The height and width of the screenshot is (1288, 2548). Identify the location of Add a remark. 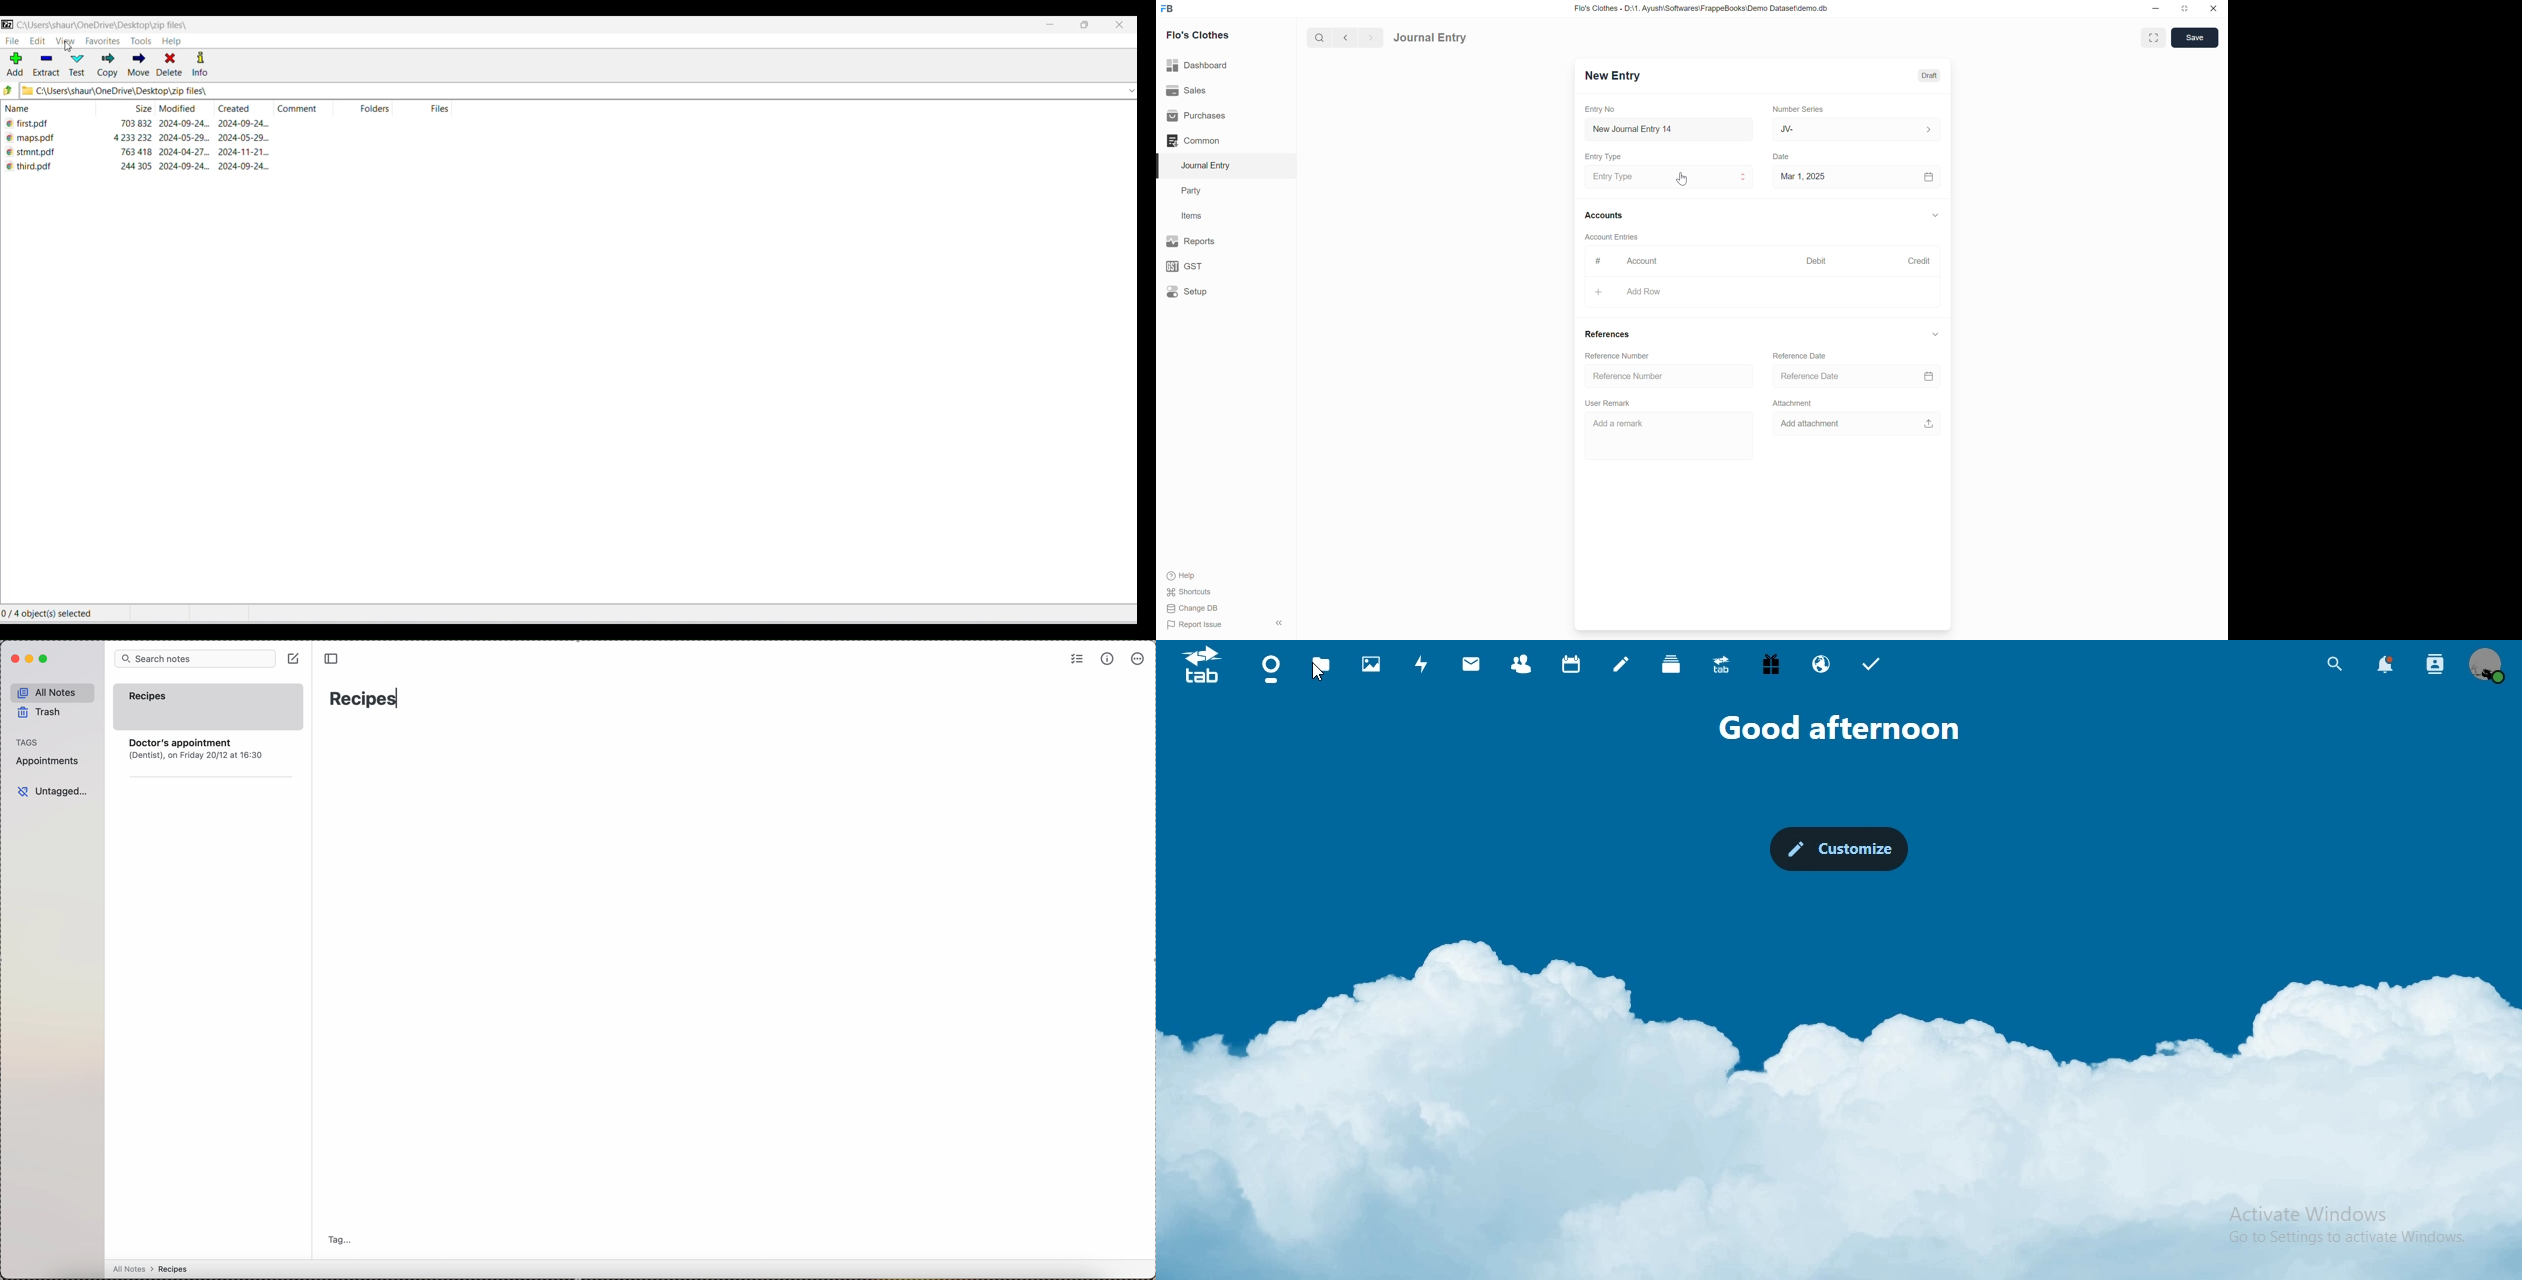
(1666, 434).